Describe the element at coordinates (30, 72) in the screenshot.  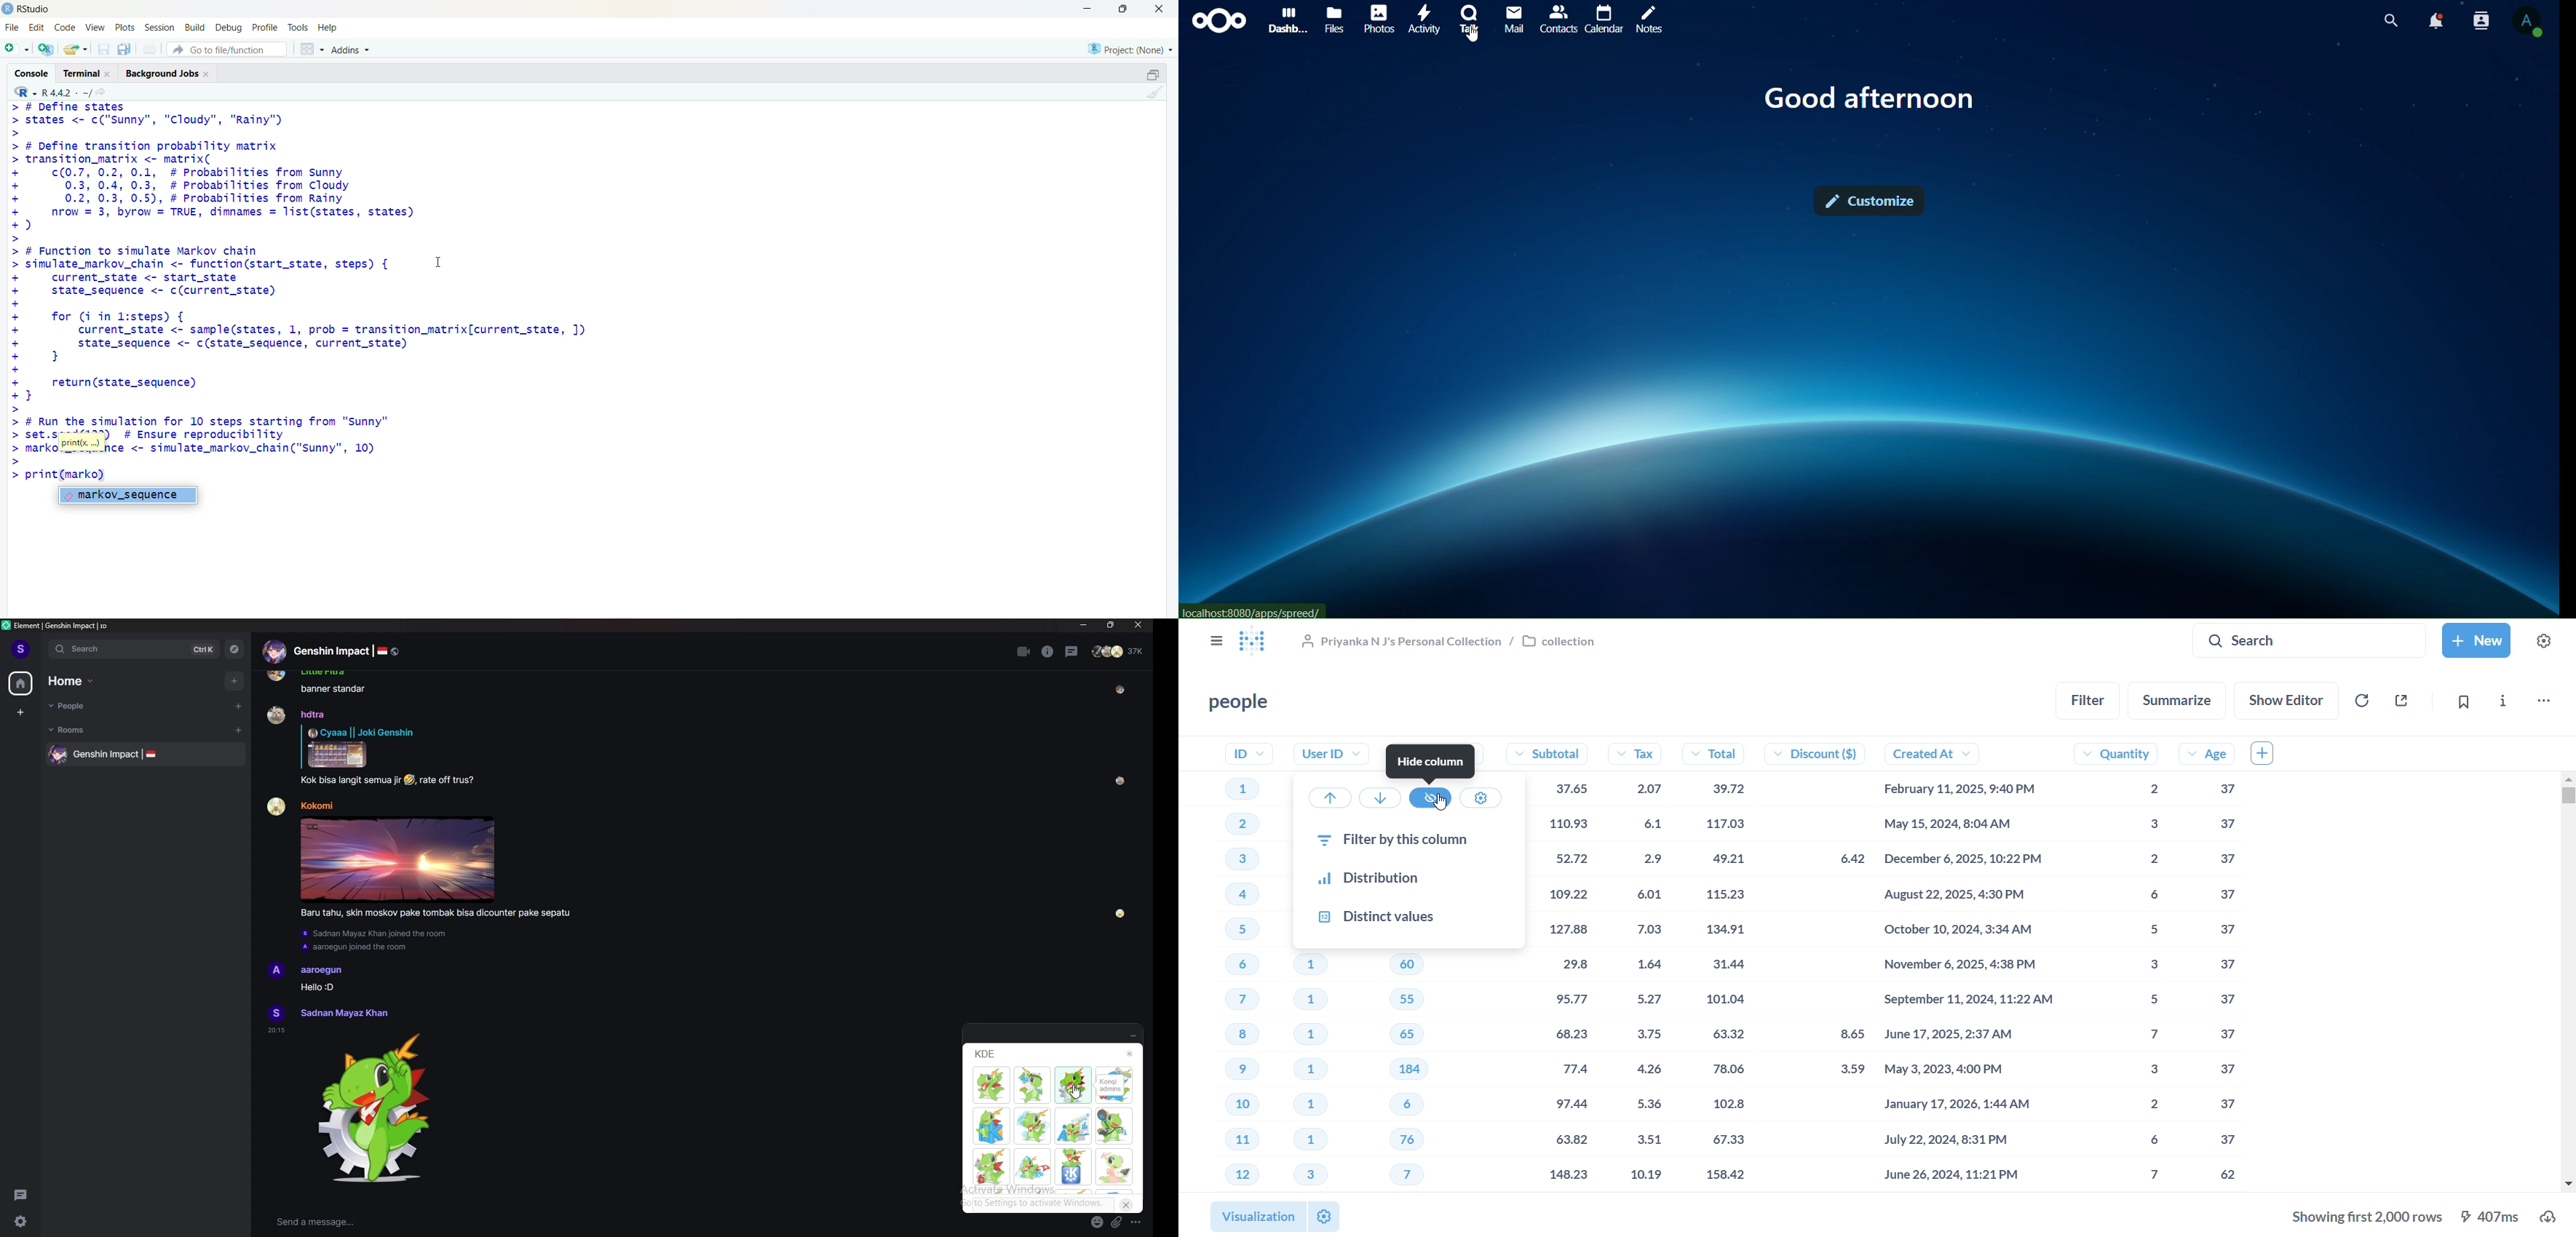
I see `console` at that location.